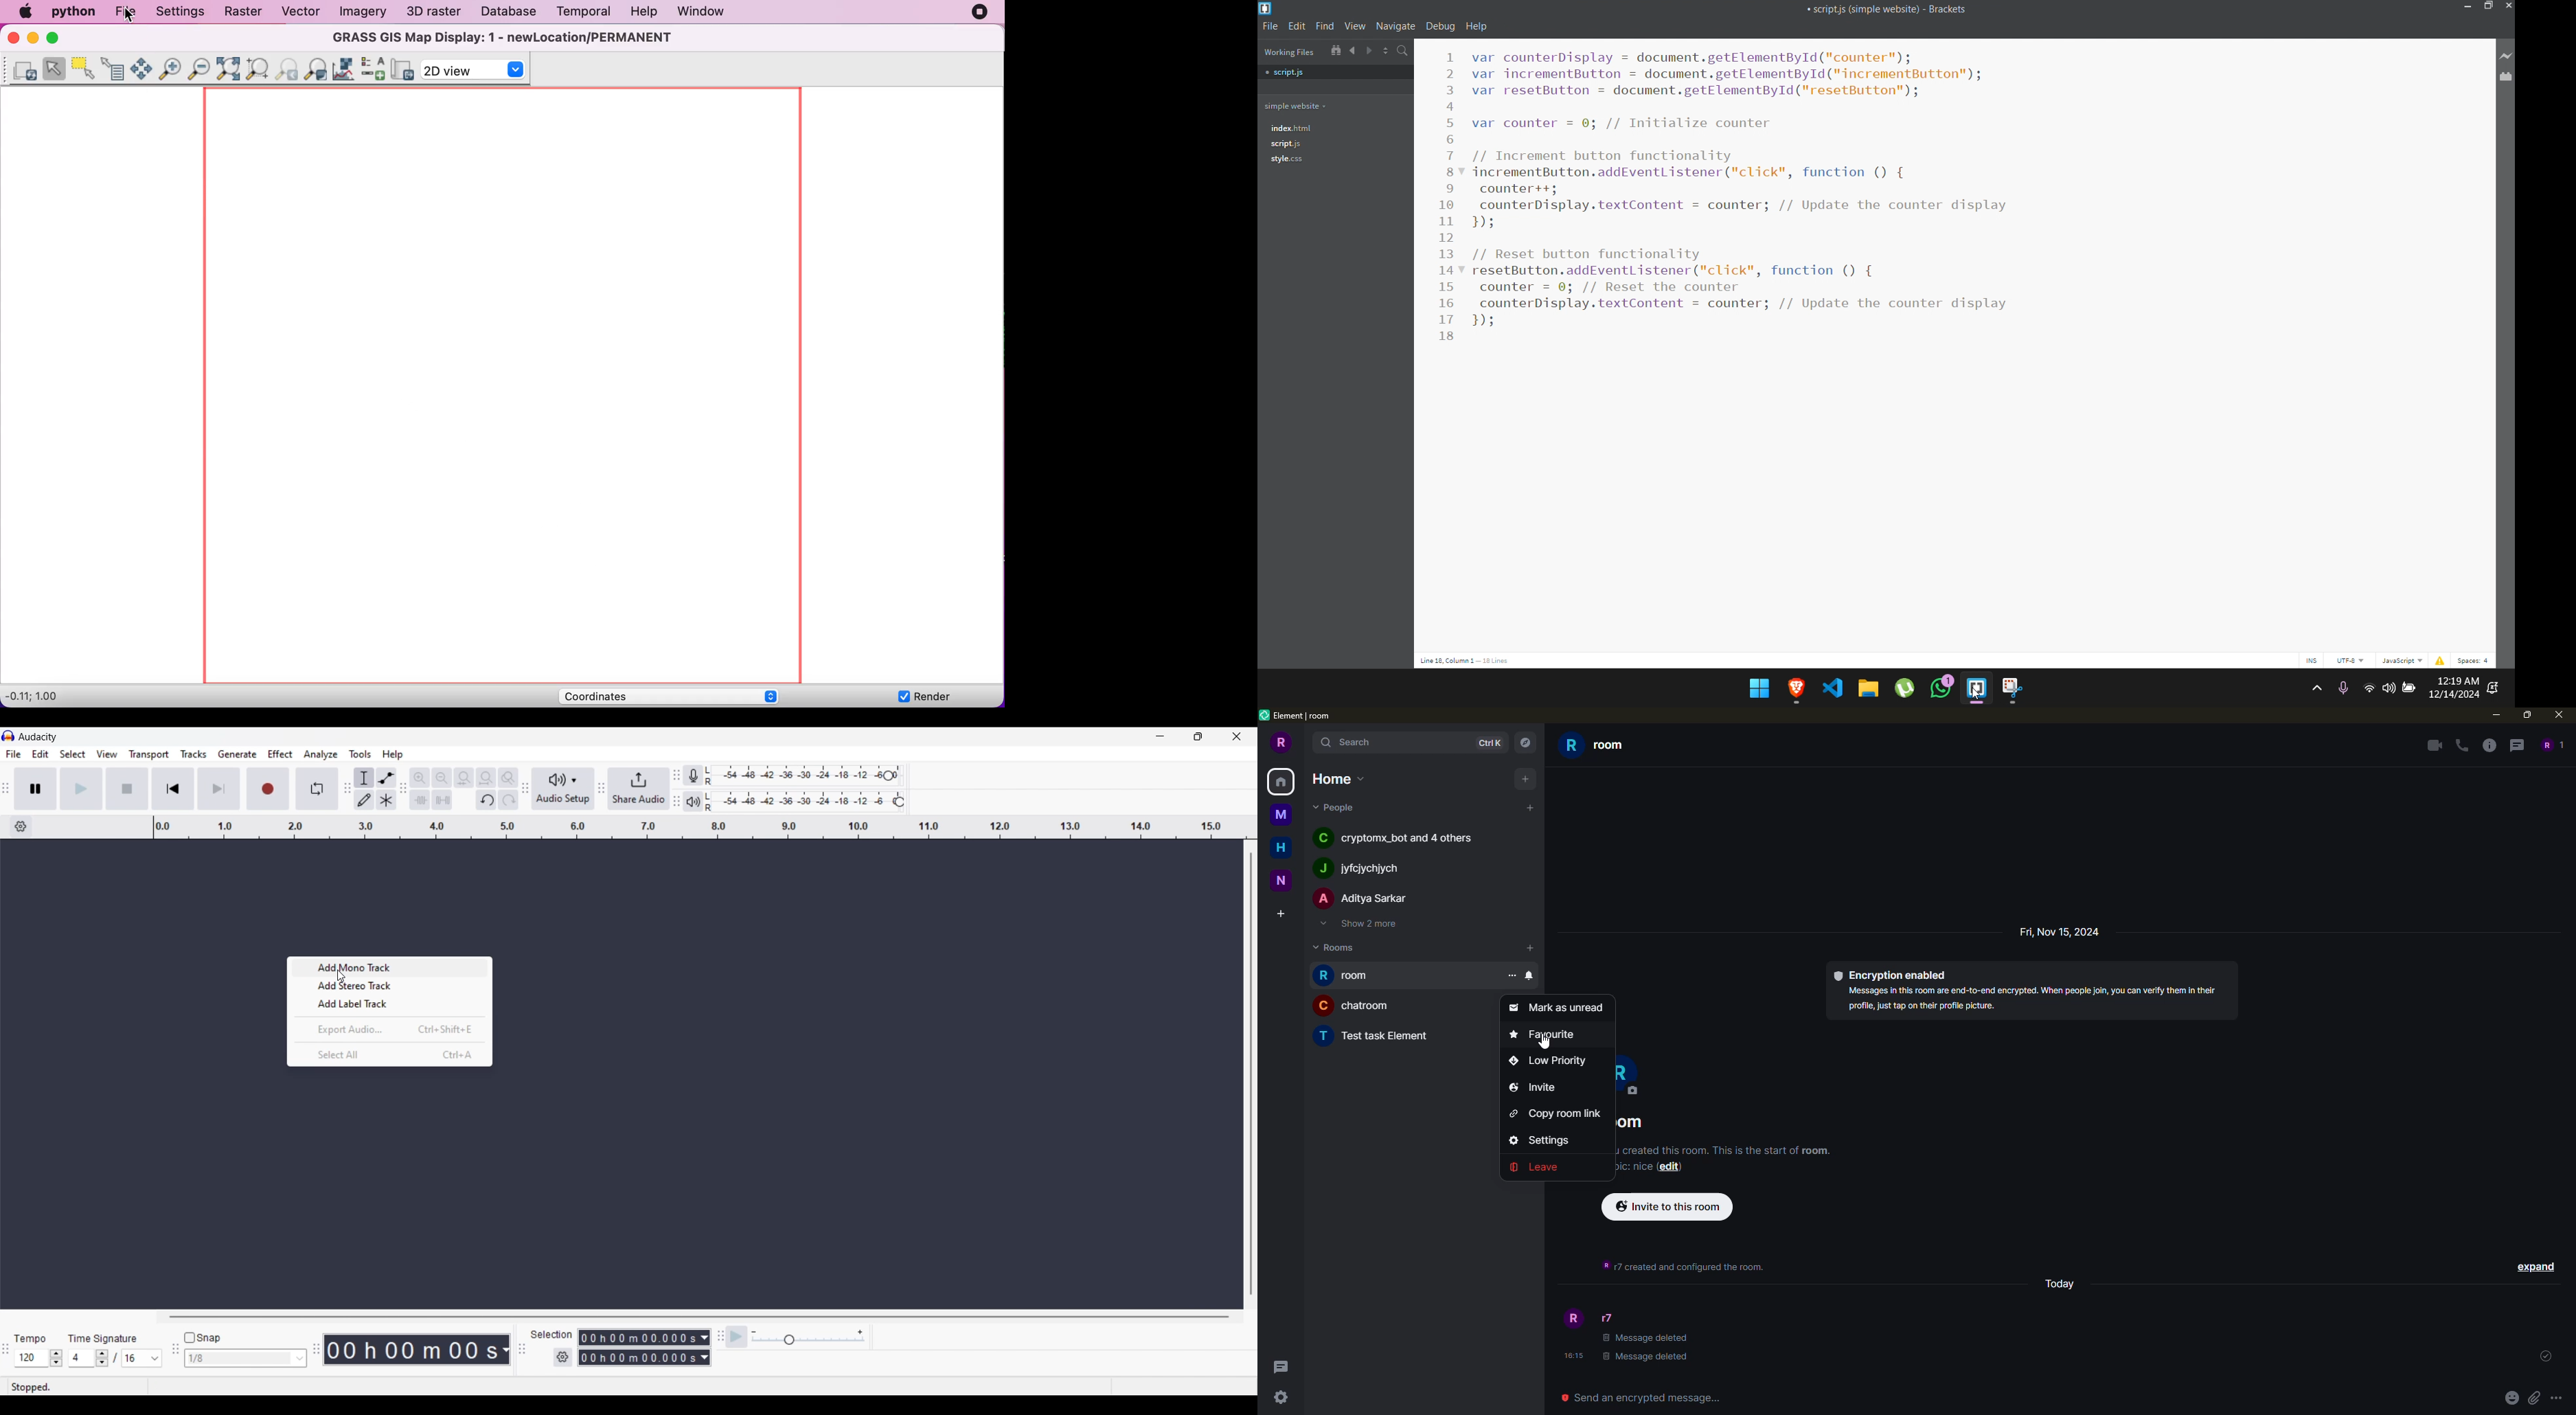 The width and height of the screenshot is (2576, 1428). I want to click on Shows recorded duration, so click(411, 1349).